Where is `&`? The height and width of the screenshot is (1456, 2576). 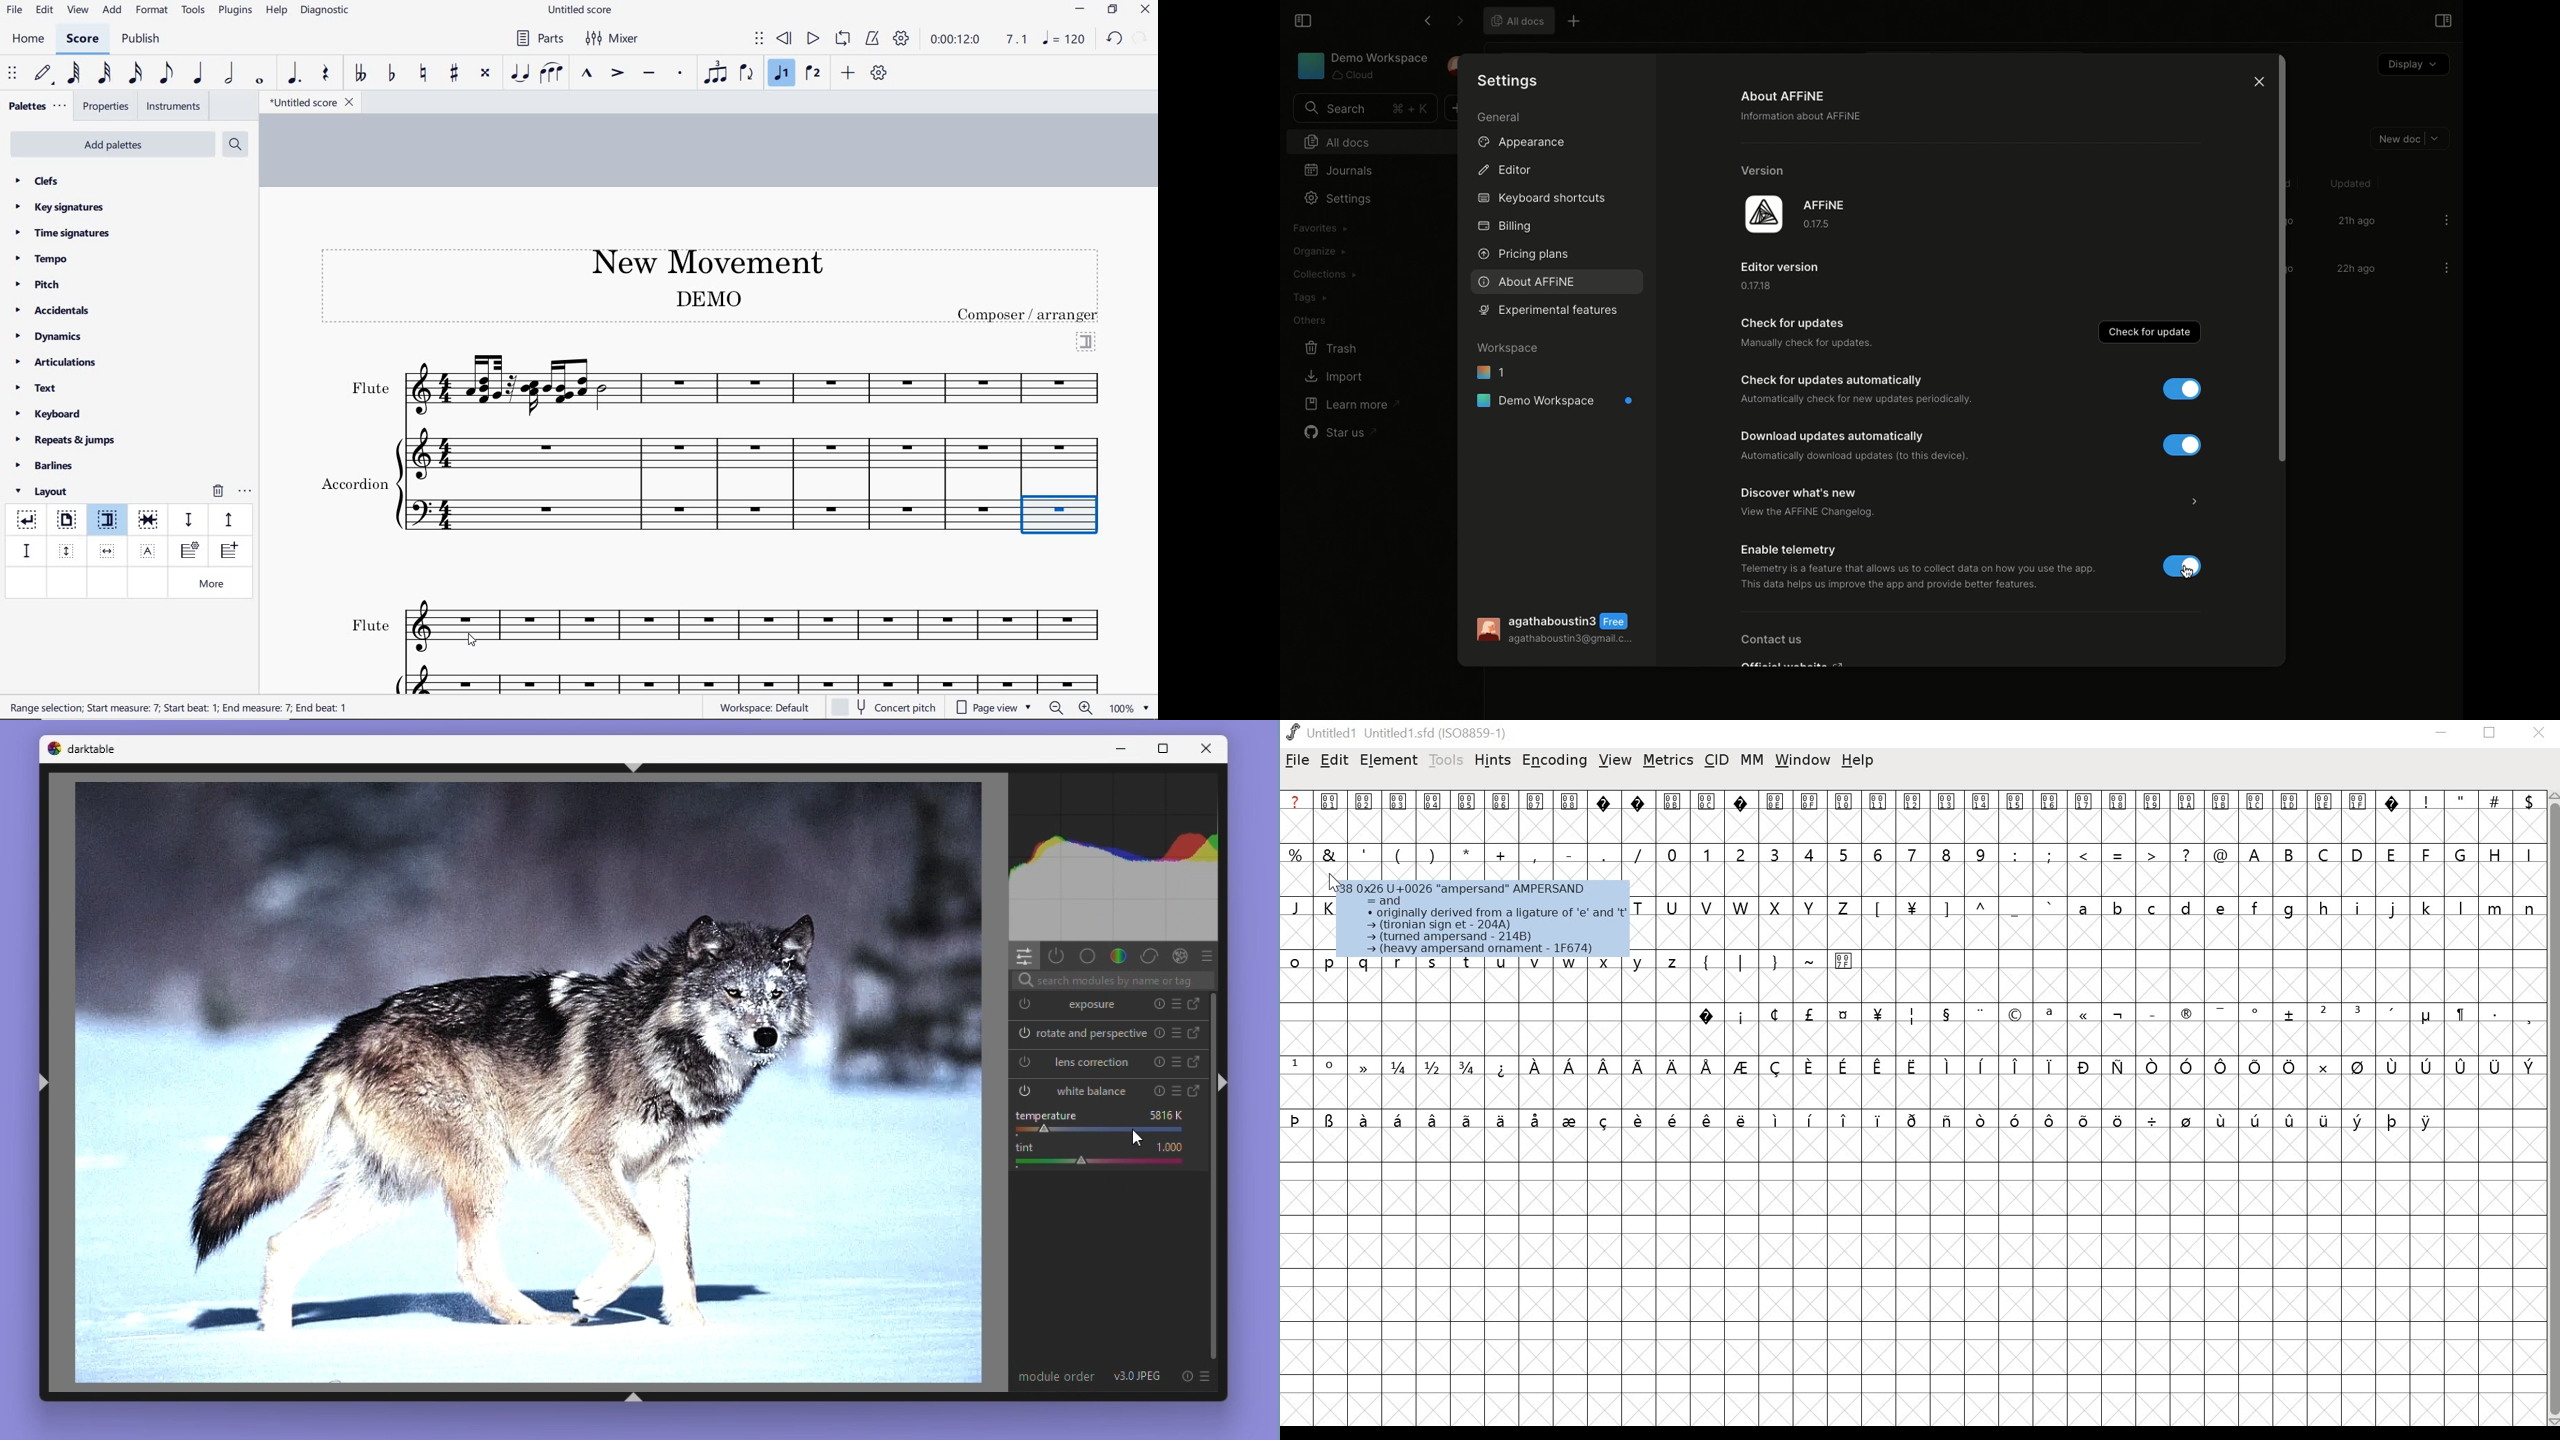
& is located at coordinates (1330, 854).